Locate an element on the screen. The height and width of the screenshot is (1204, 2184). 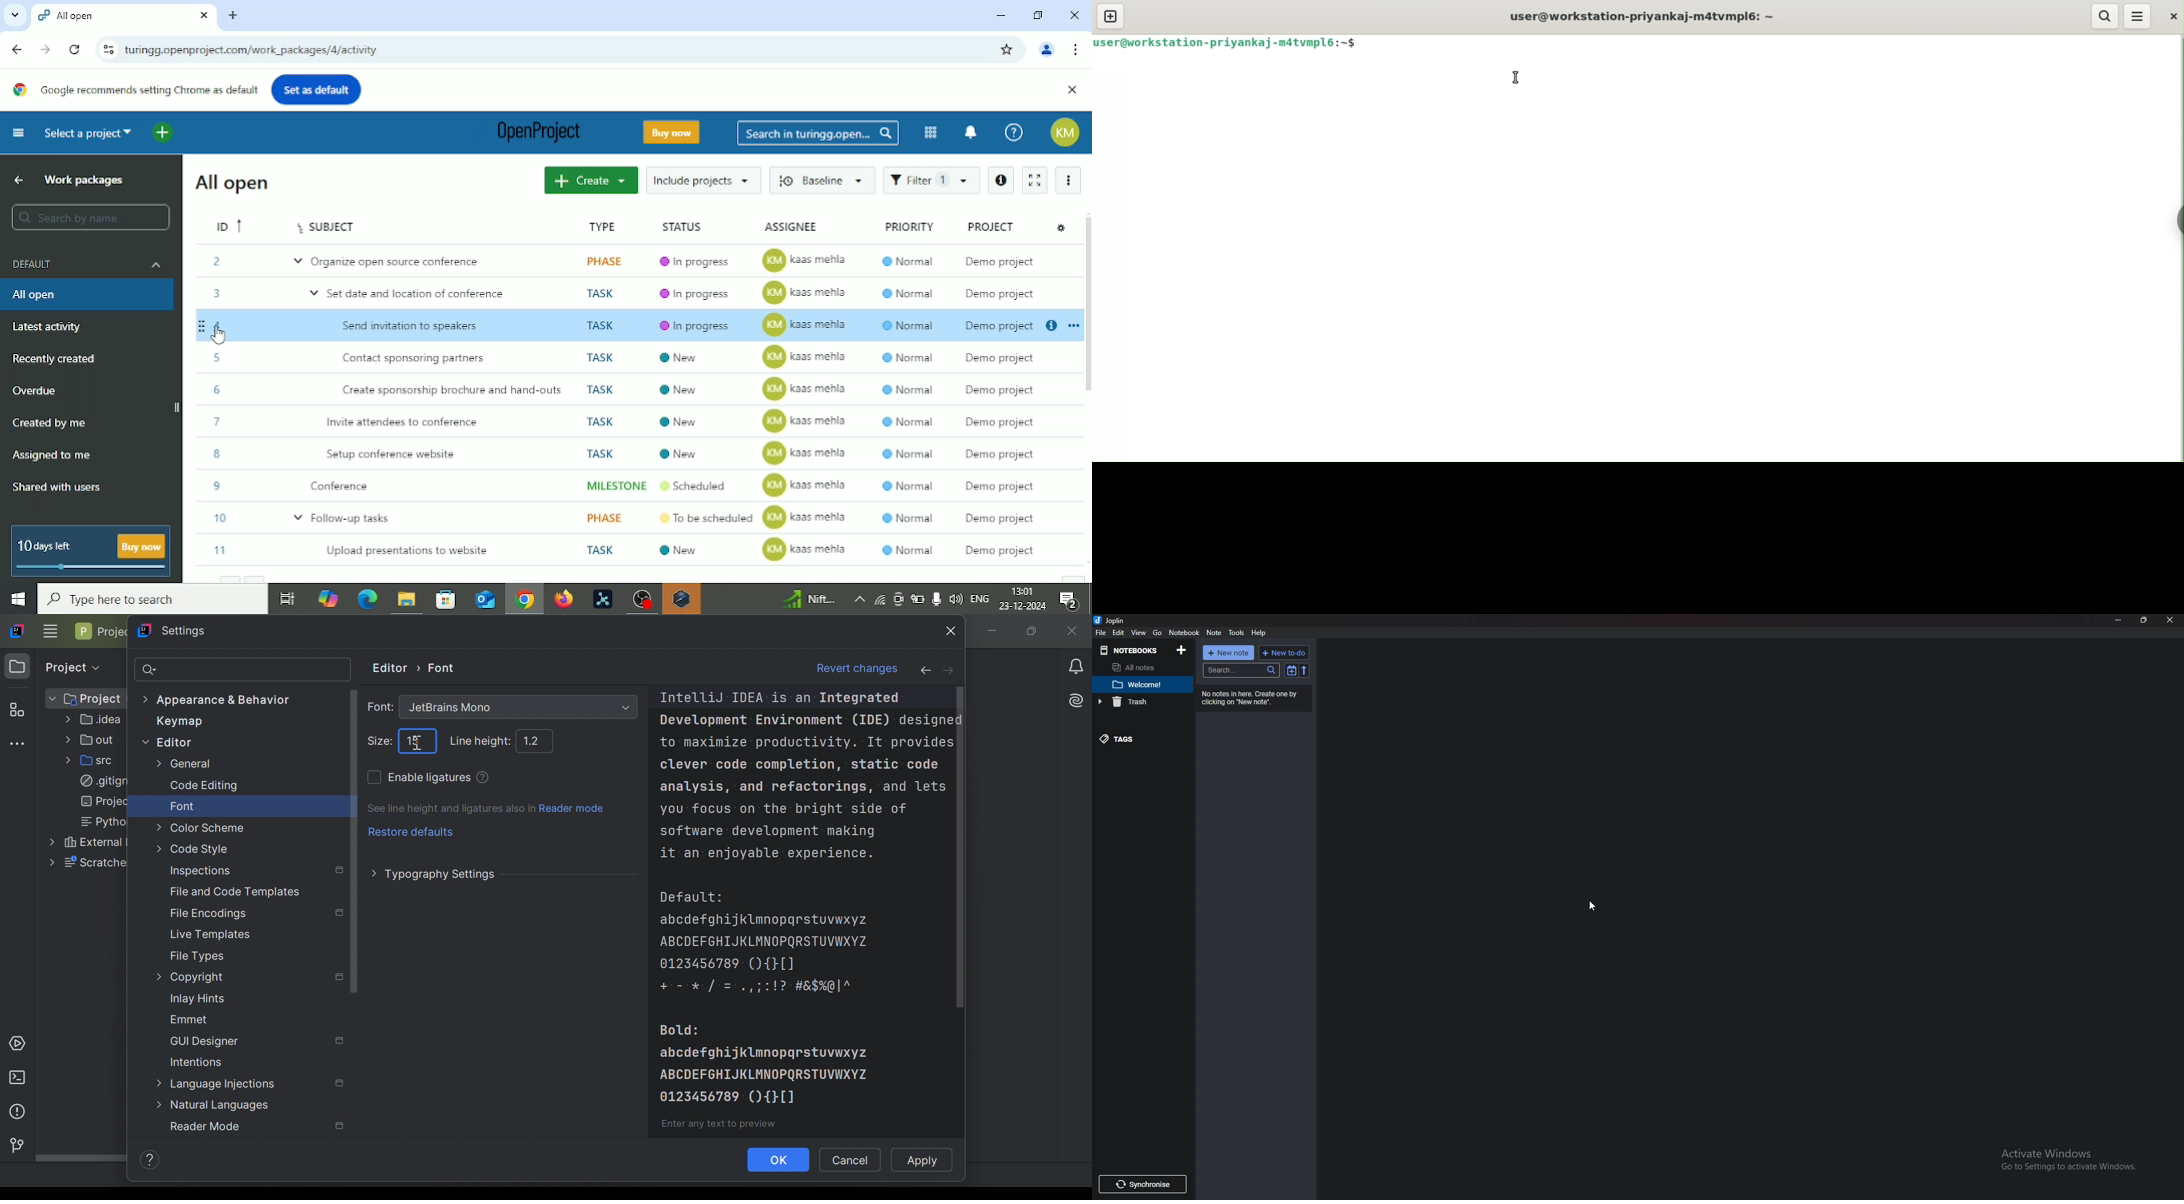
Synchronize is located at coordinates (1141, 1186).